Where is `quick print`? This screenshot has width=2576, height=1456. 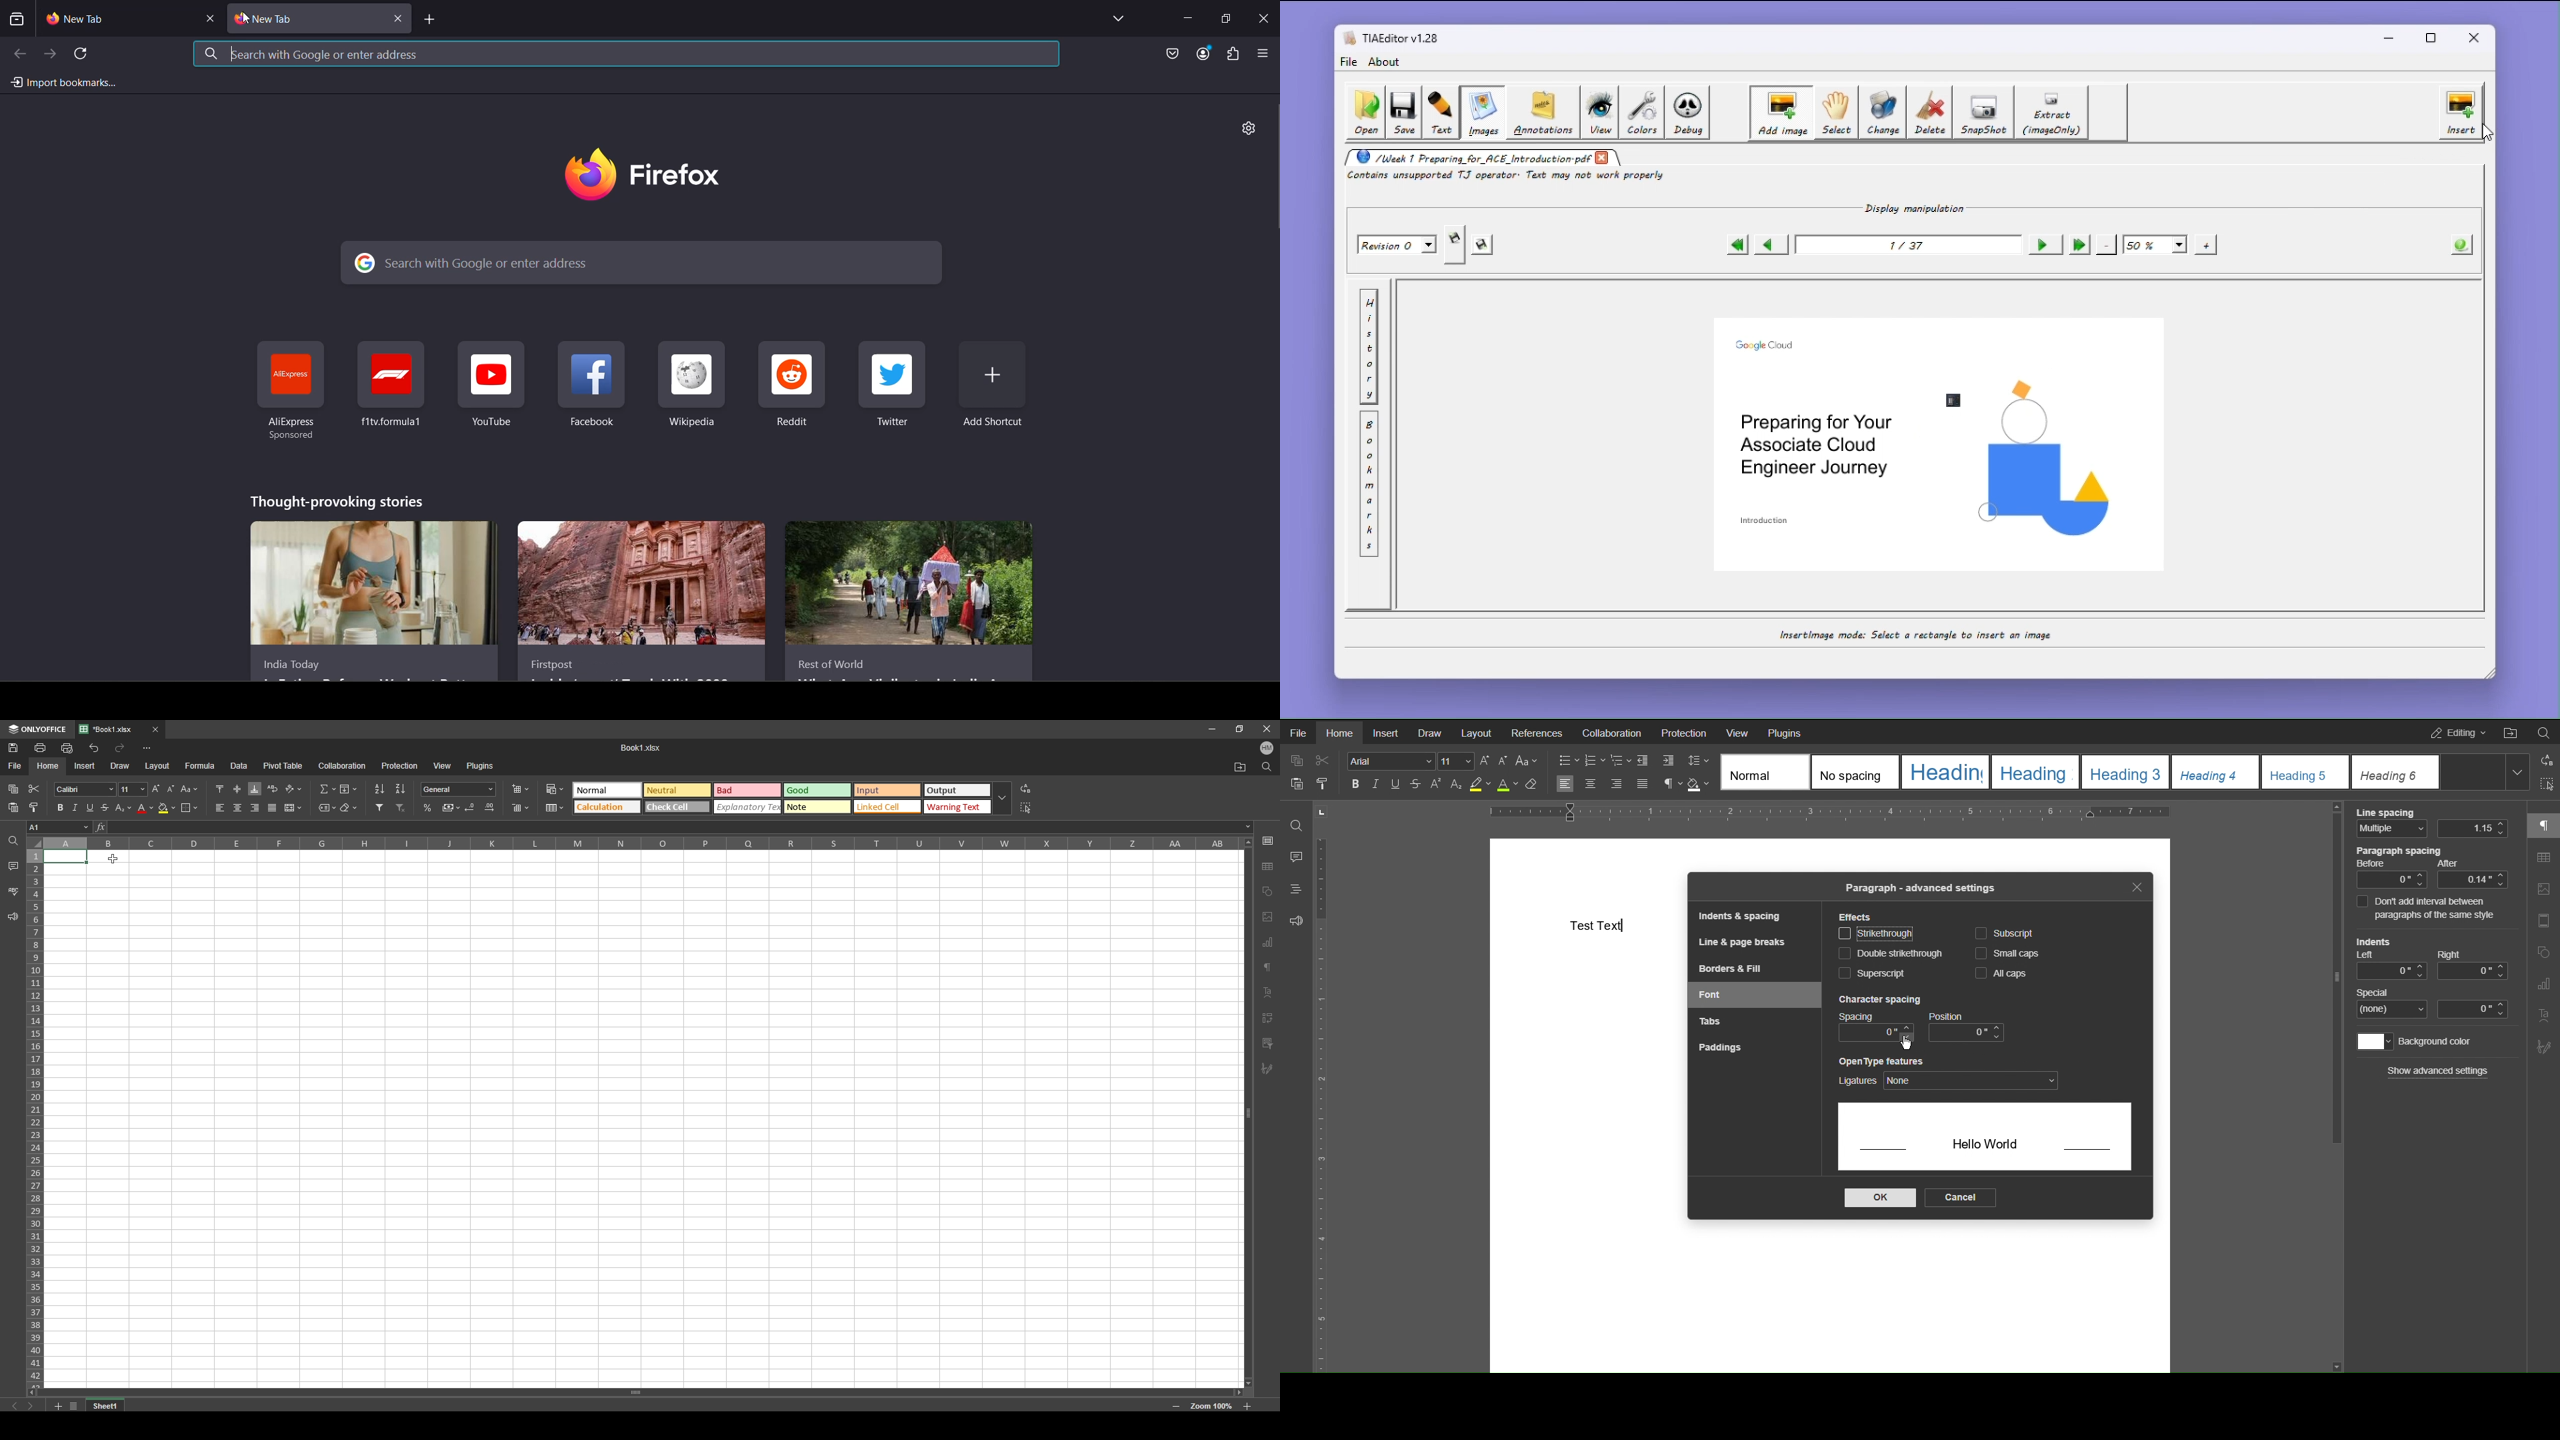 quick print is located at coordinates (68, 747).